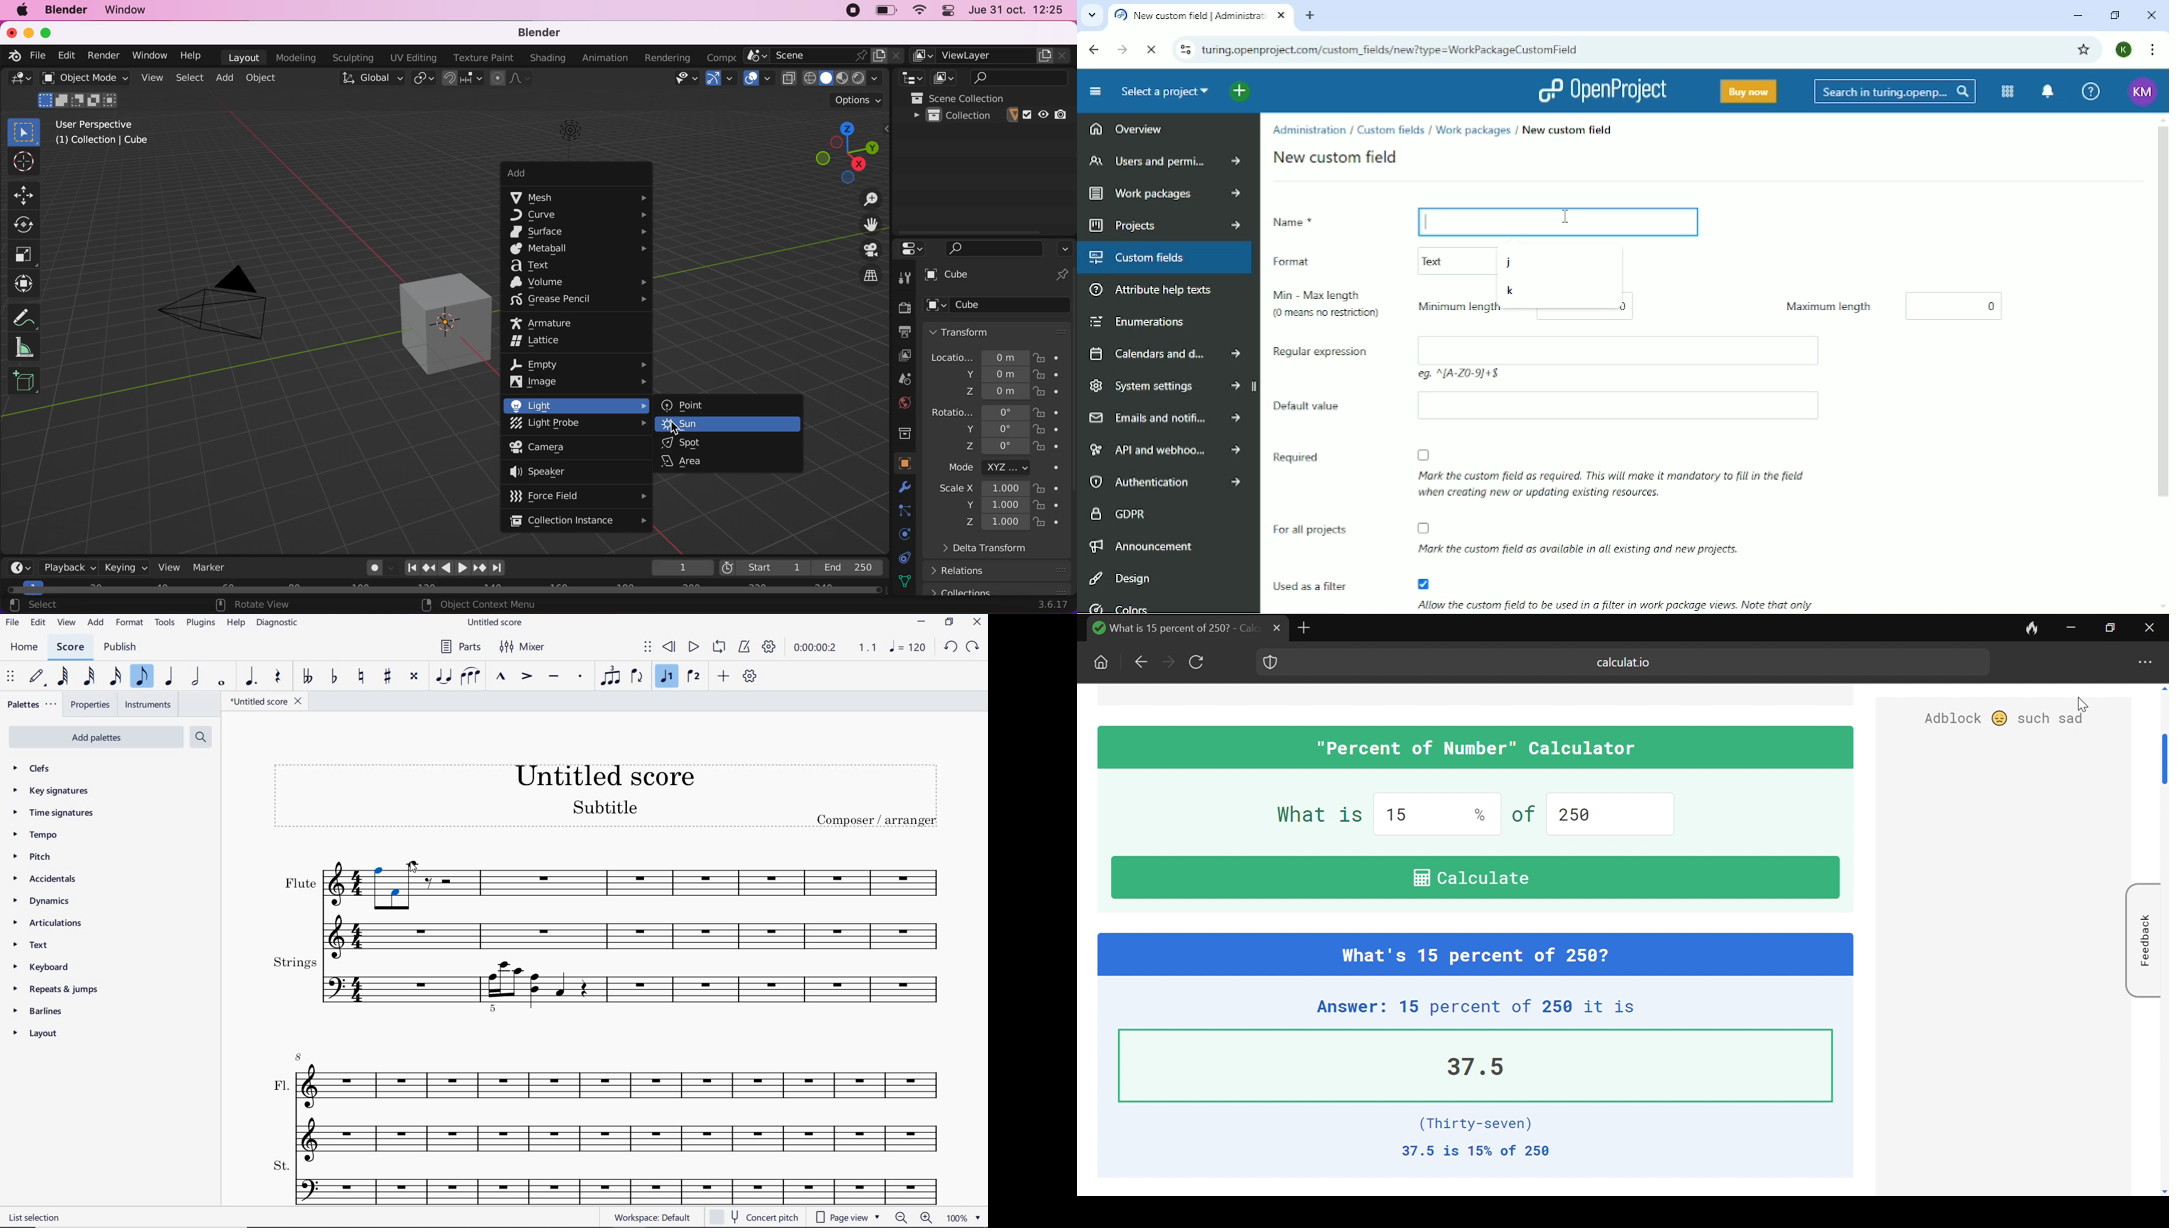 Image resolution: width=2184 pixels, height=1232 pixels. Describe the element at coordinates (294, 57) in the screenshot. I see `modeling` at that location.